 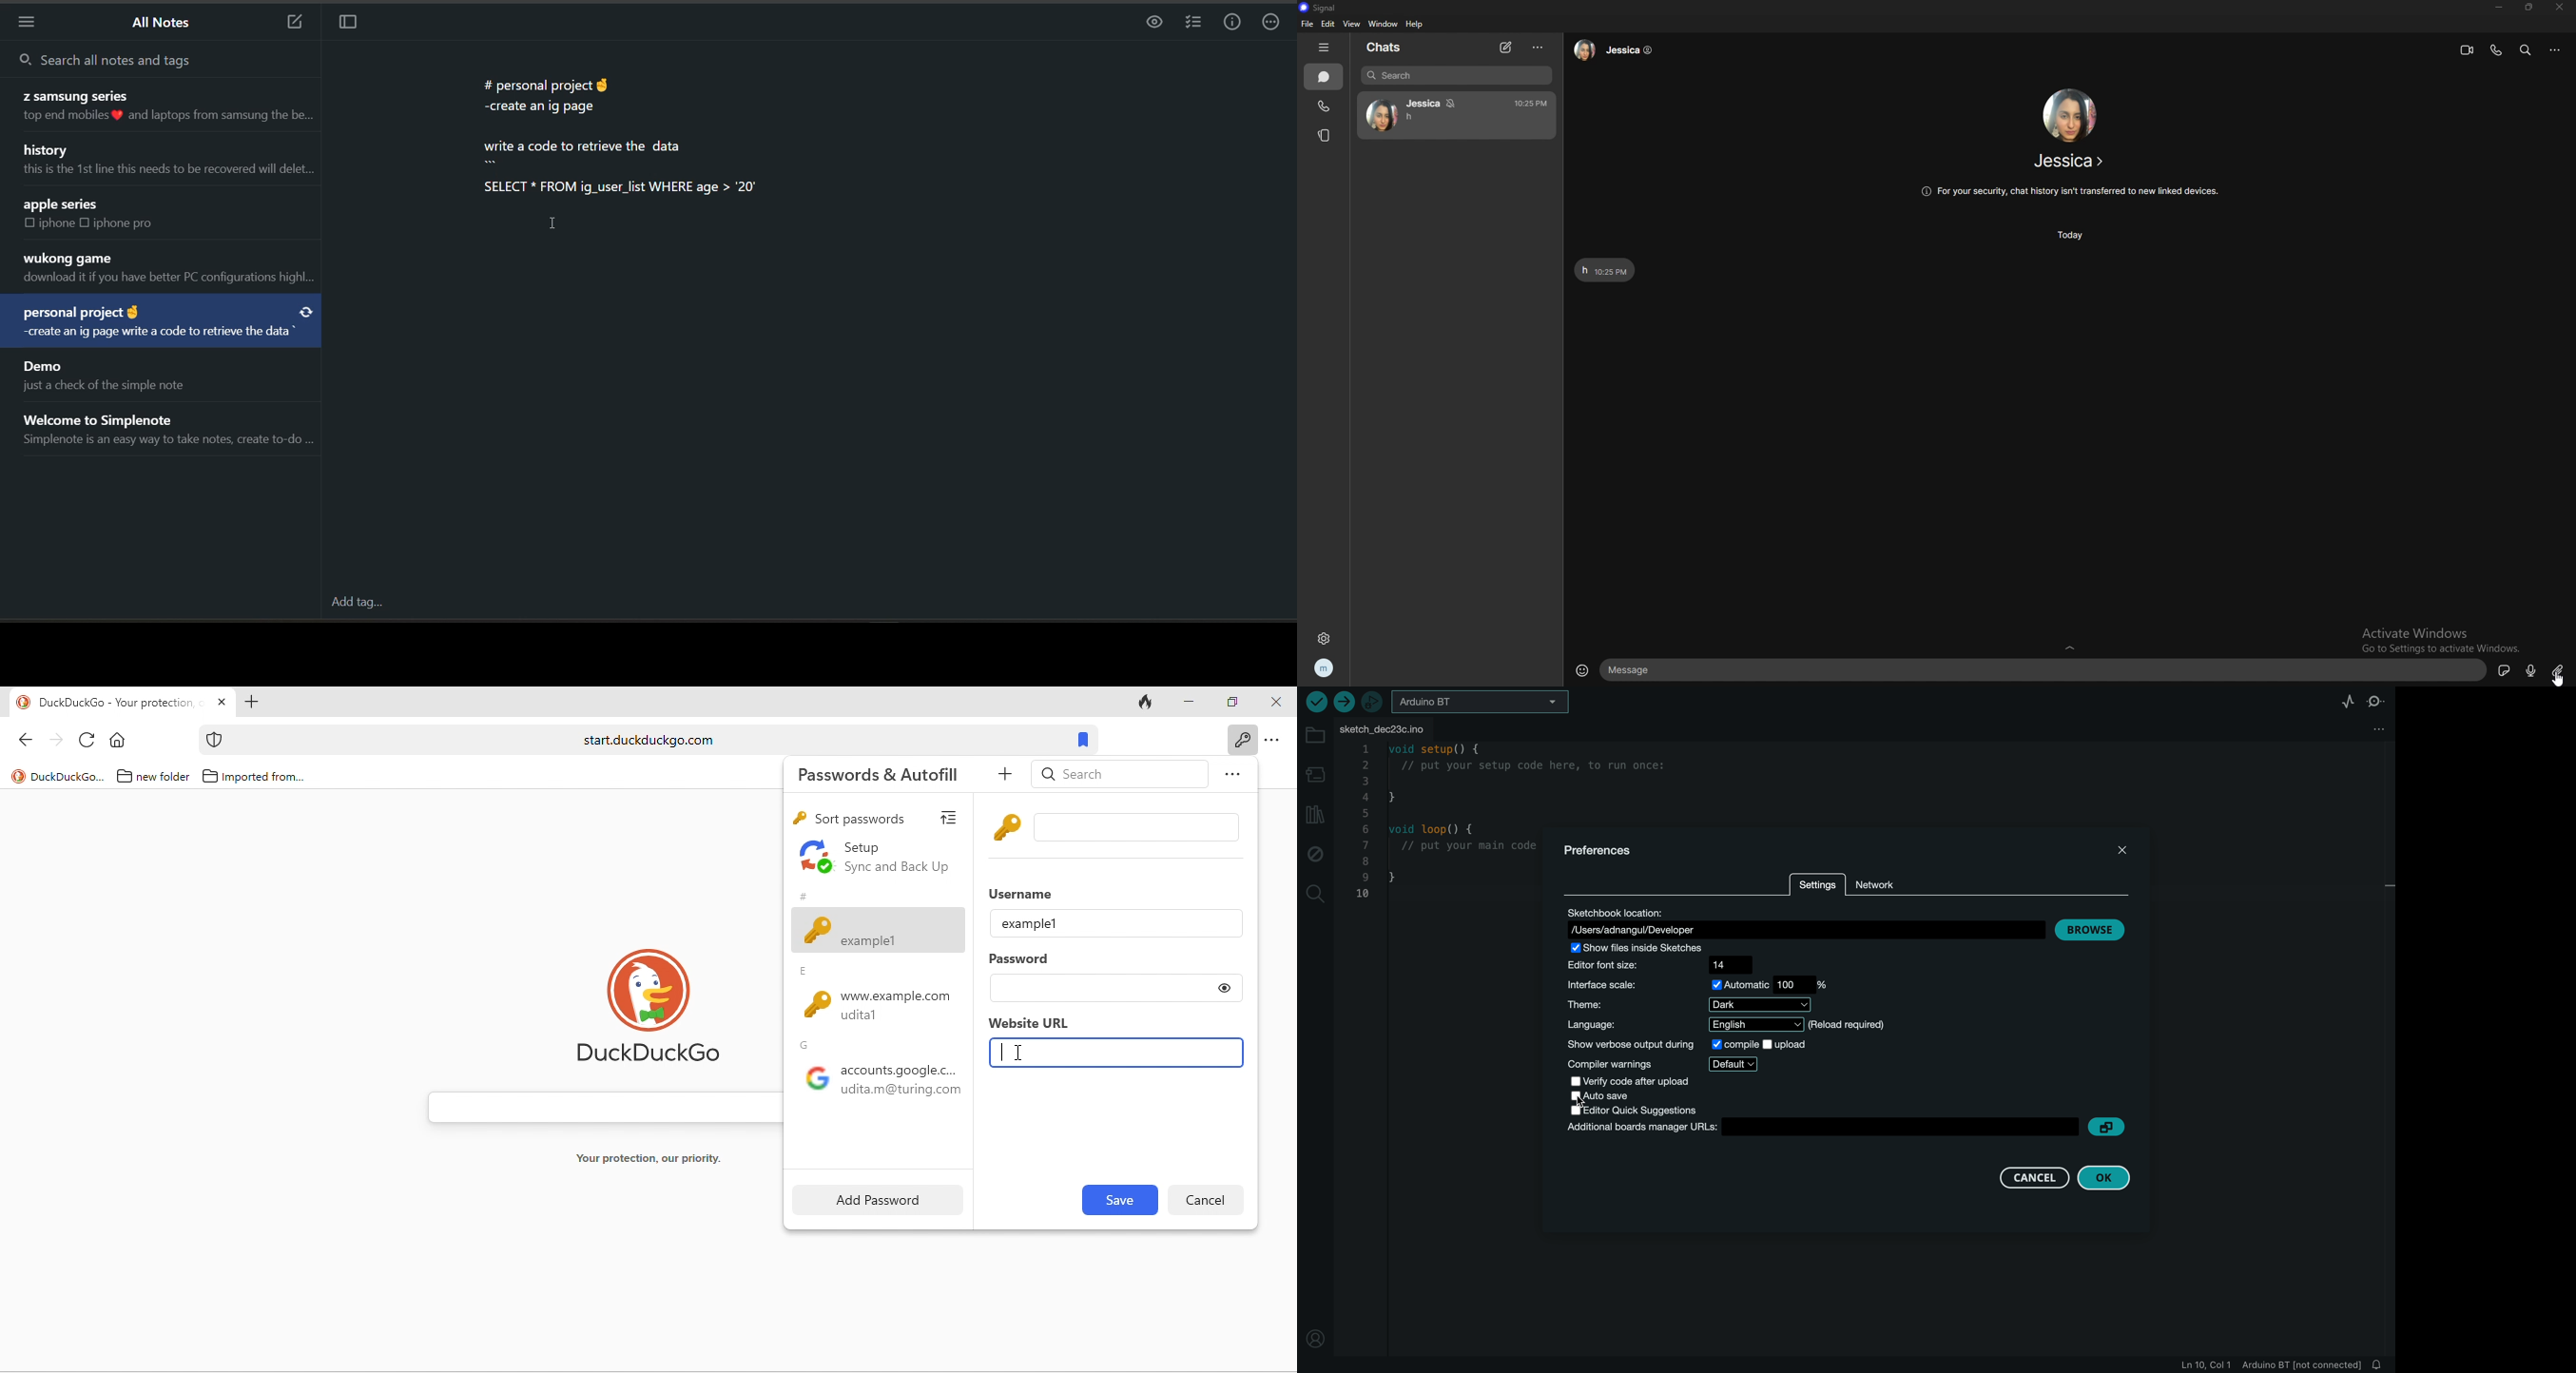 I want to click on key icon, so click(x=1009, y=826).